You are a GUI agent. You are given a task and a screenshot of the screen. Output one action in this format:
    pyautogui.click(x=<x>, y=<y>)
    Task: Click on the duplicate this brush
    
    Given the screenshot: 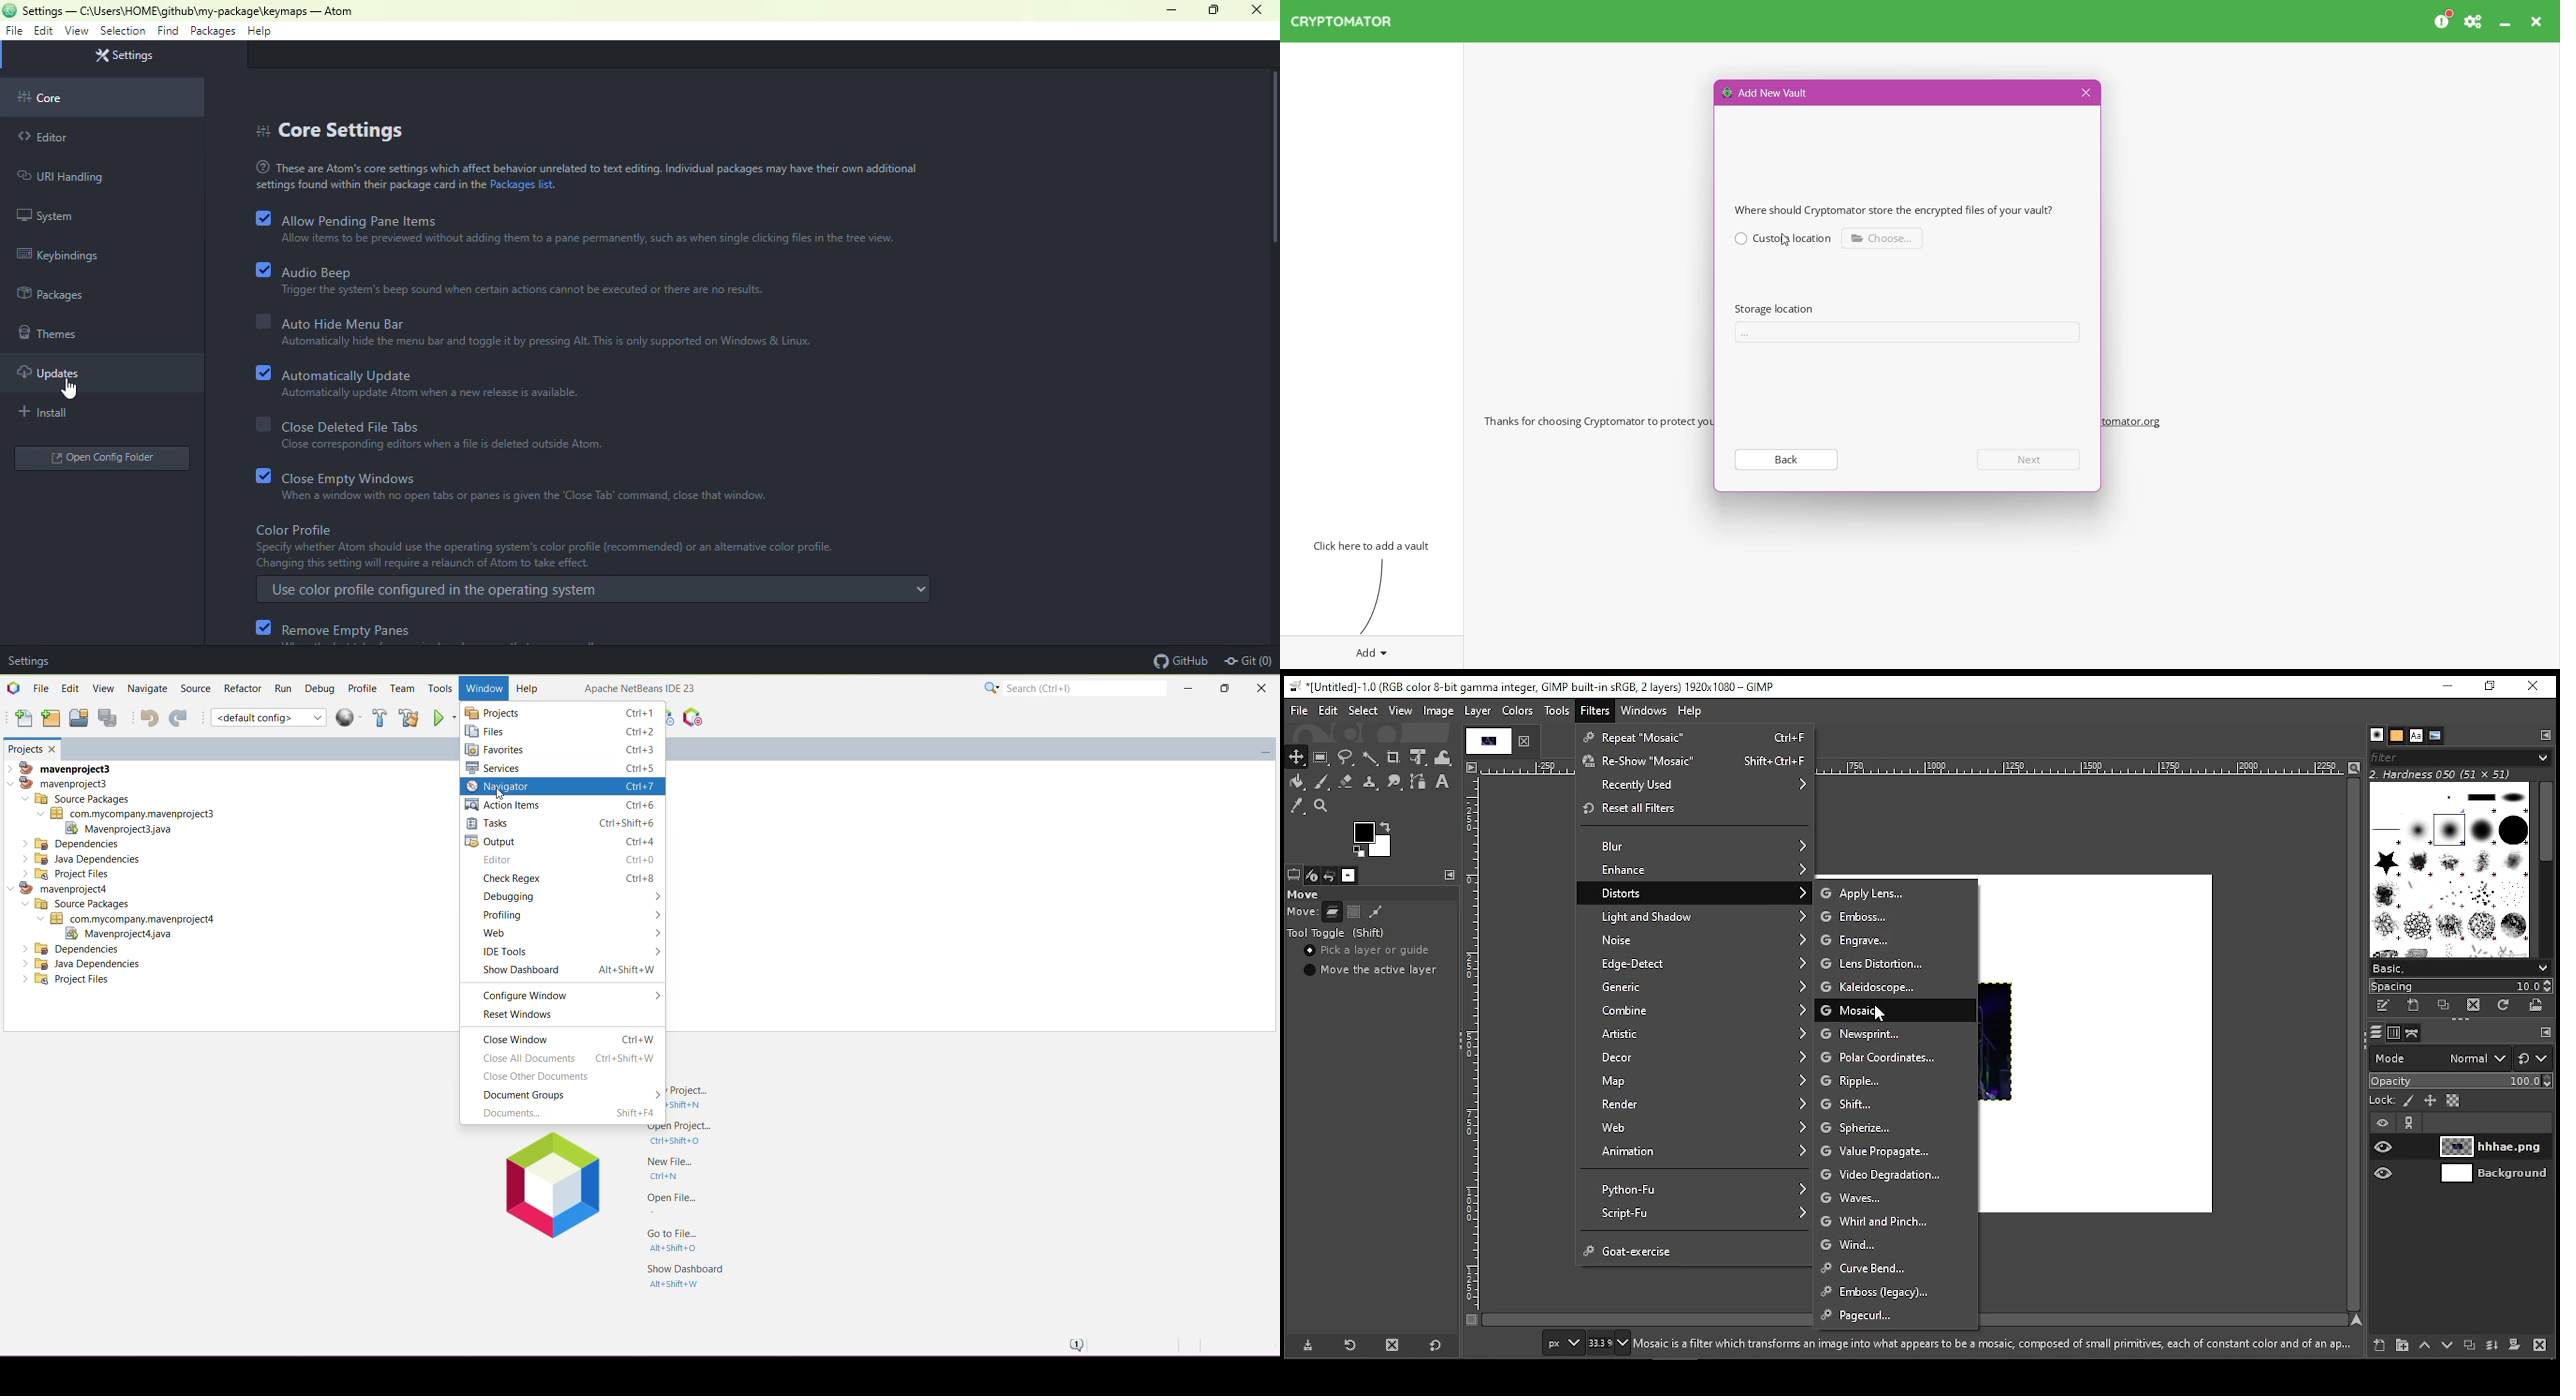 What is the action you would take?
    pyautogui.click(x=2441, y=1006)
    